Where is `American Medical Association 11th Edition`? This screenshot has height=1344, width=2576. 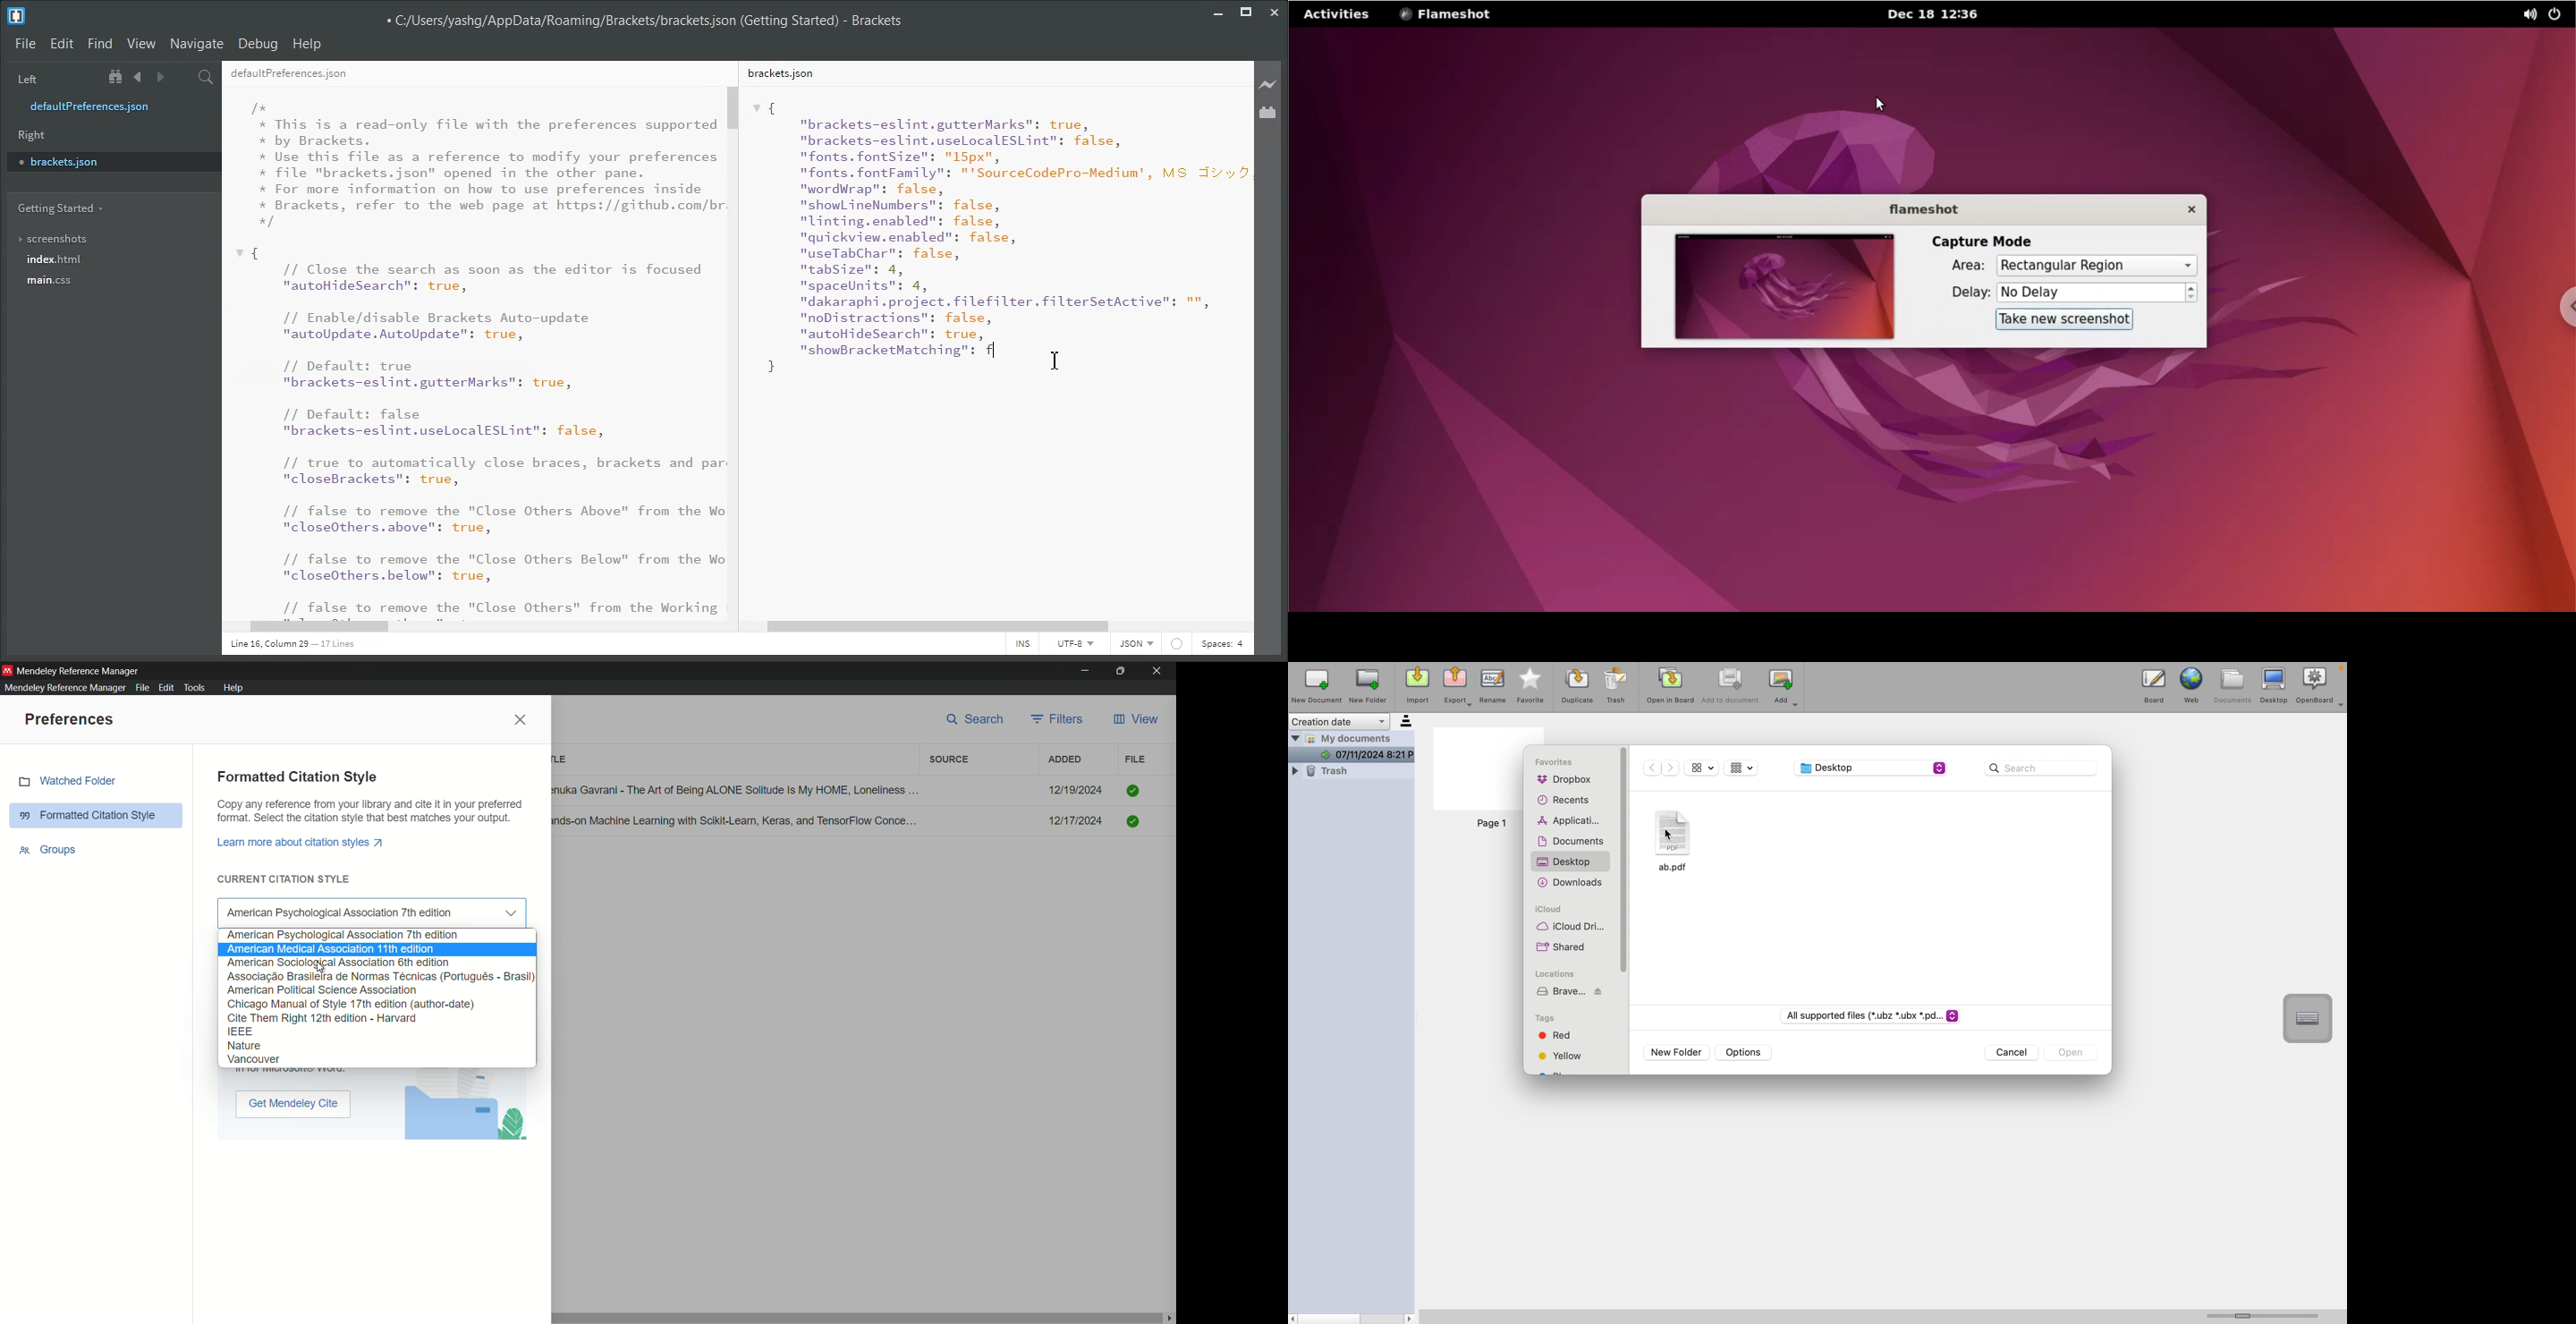
American Medical Association 11th Edition is located at coordinates (377, 951).